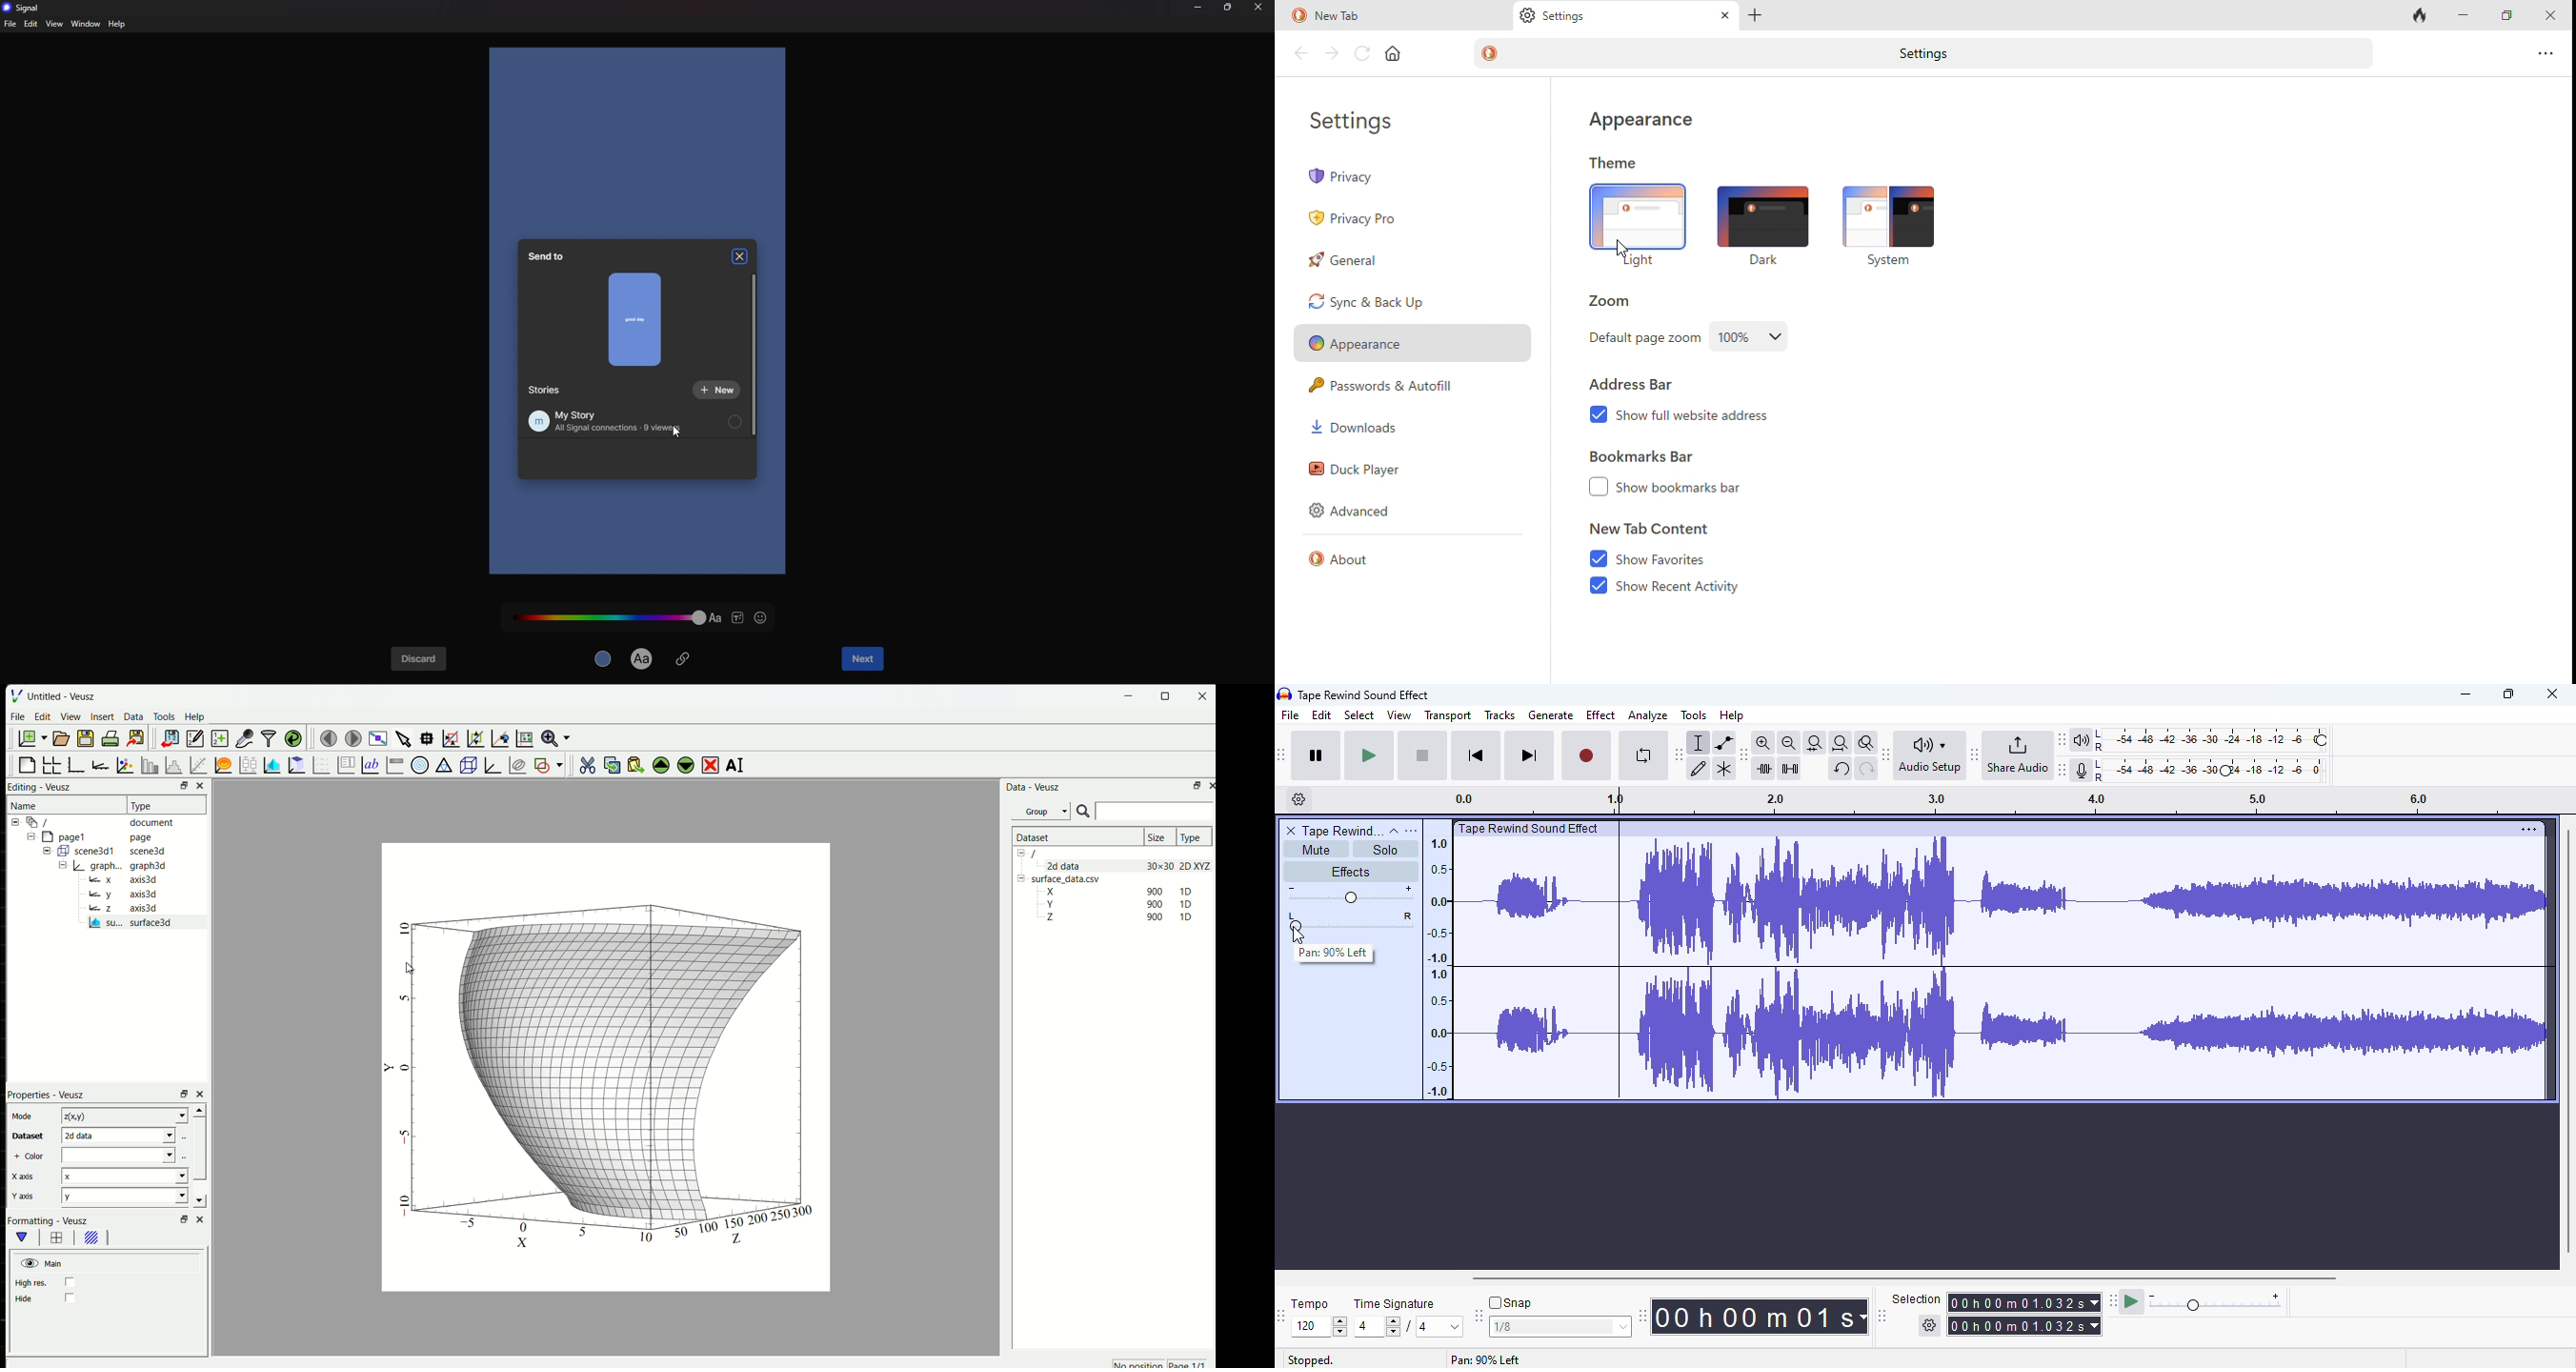  I want to click on audacity play-at-speed toolbar, so click(2197, 1300).